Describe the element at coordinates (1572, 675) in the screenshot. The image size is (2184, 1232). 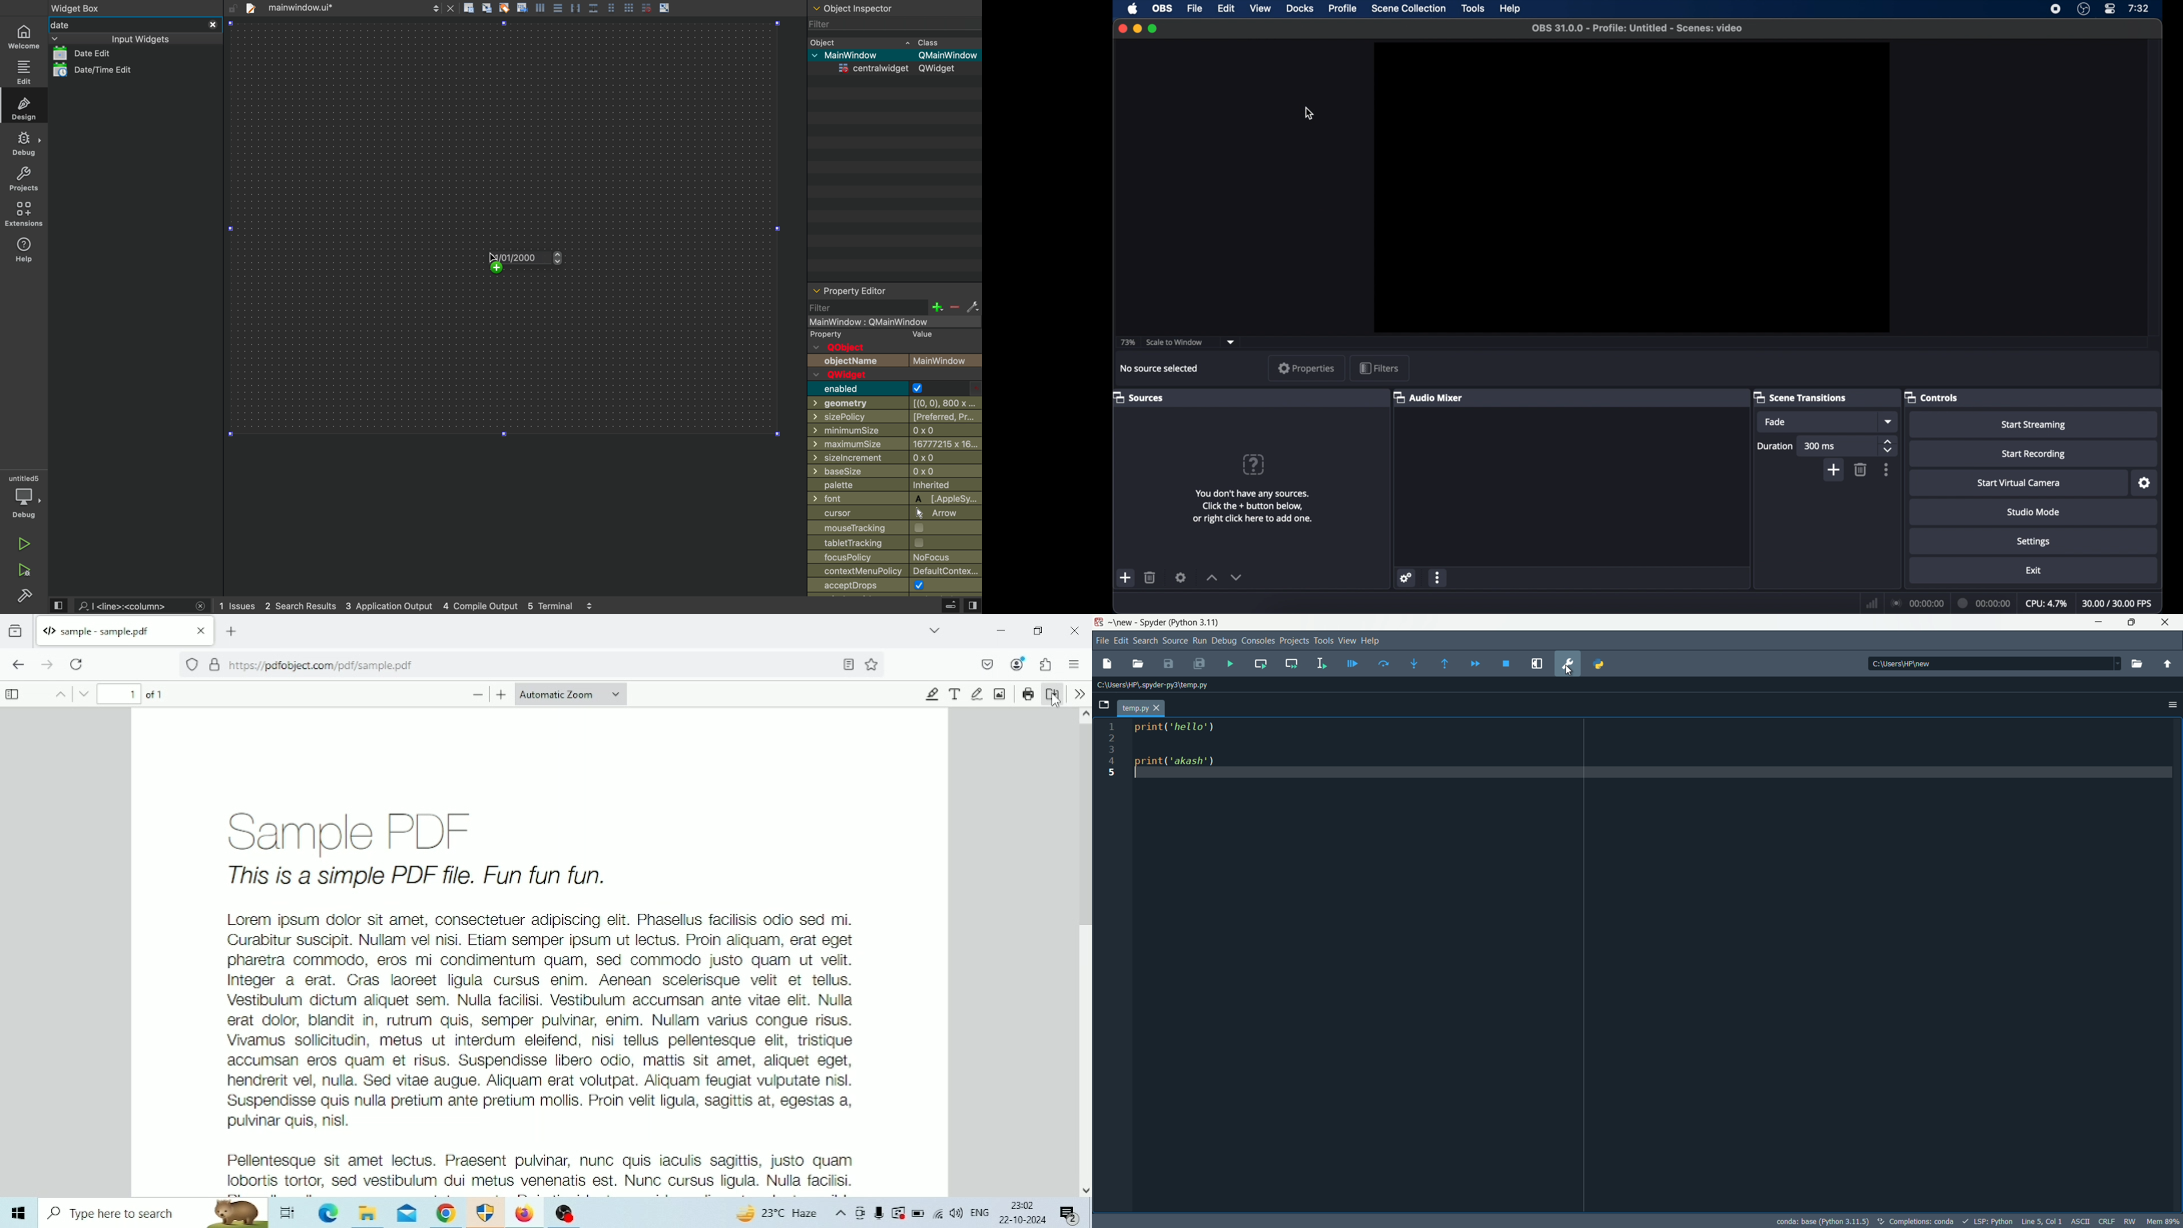
I see `cursor` at that location.